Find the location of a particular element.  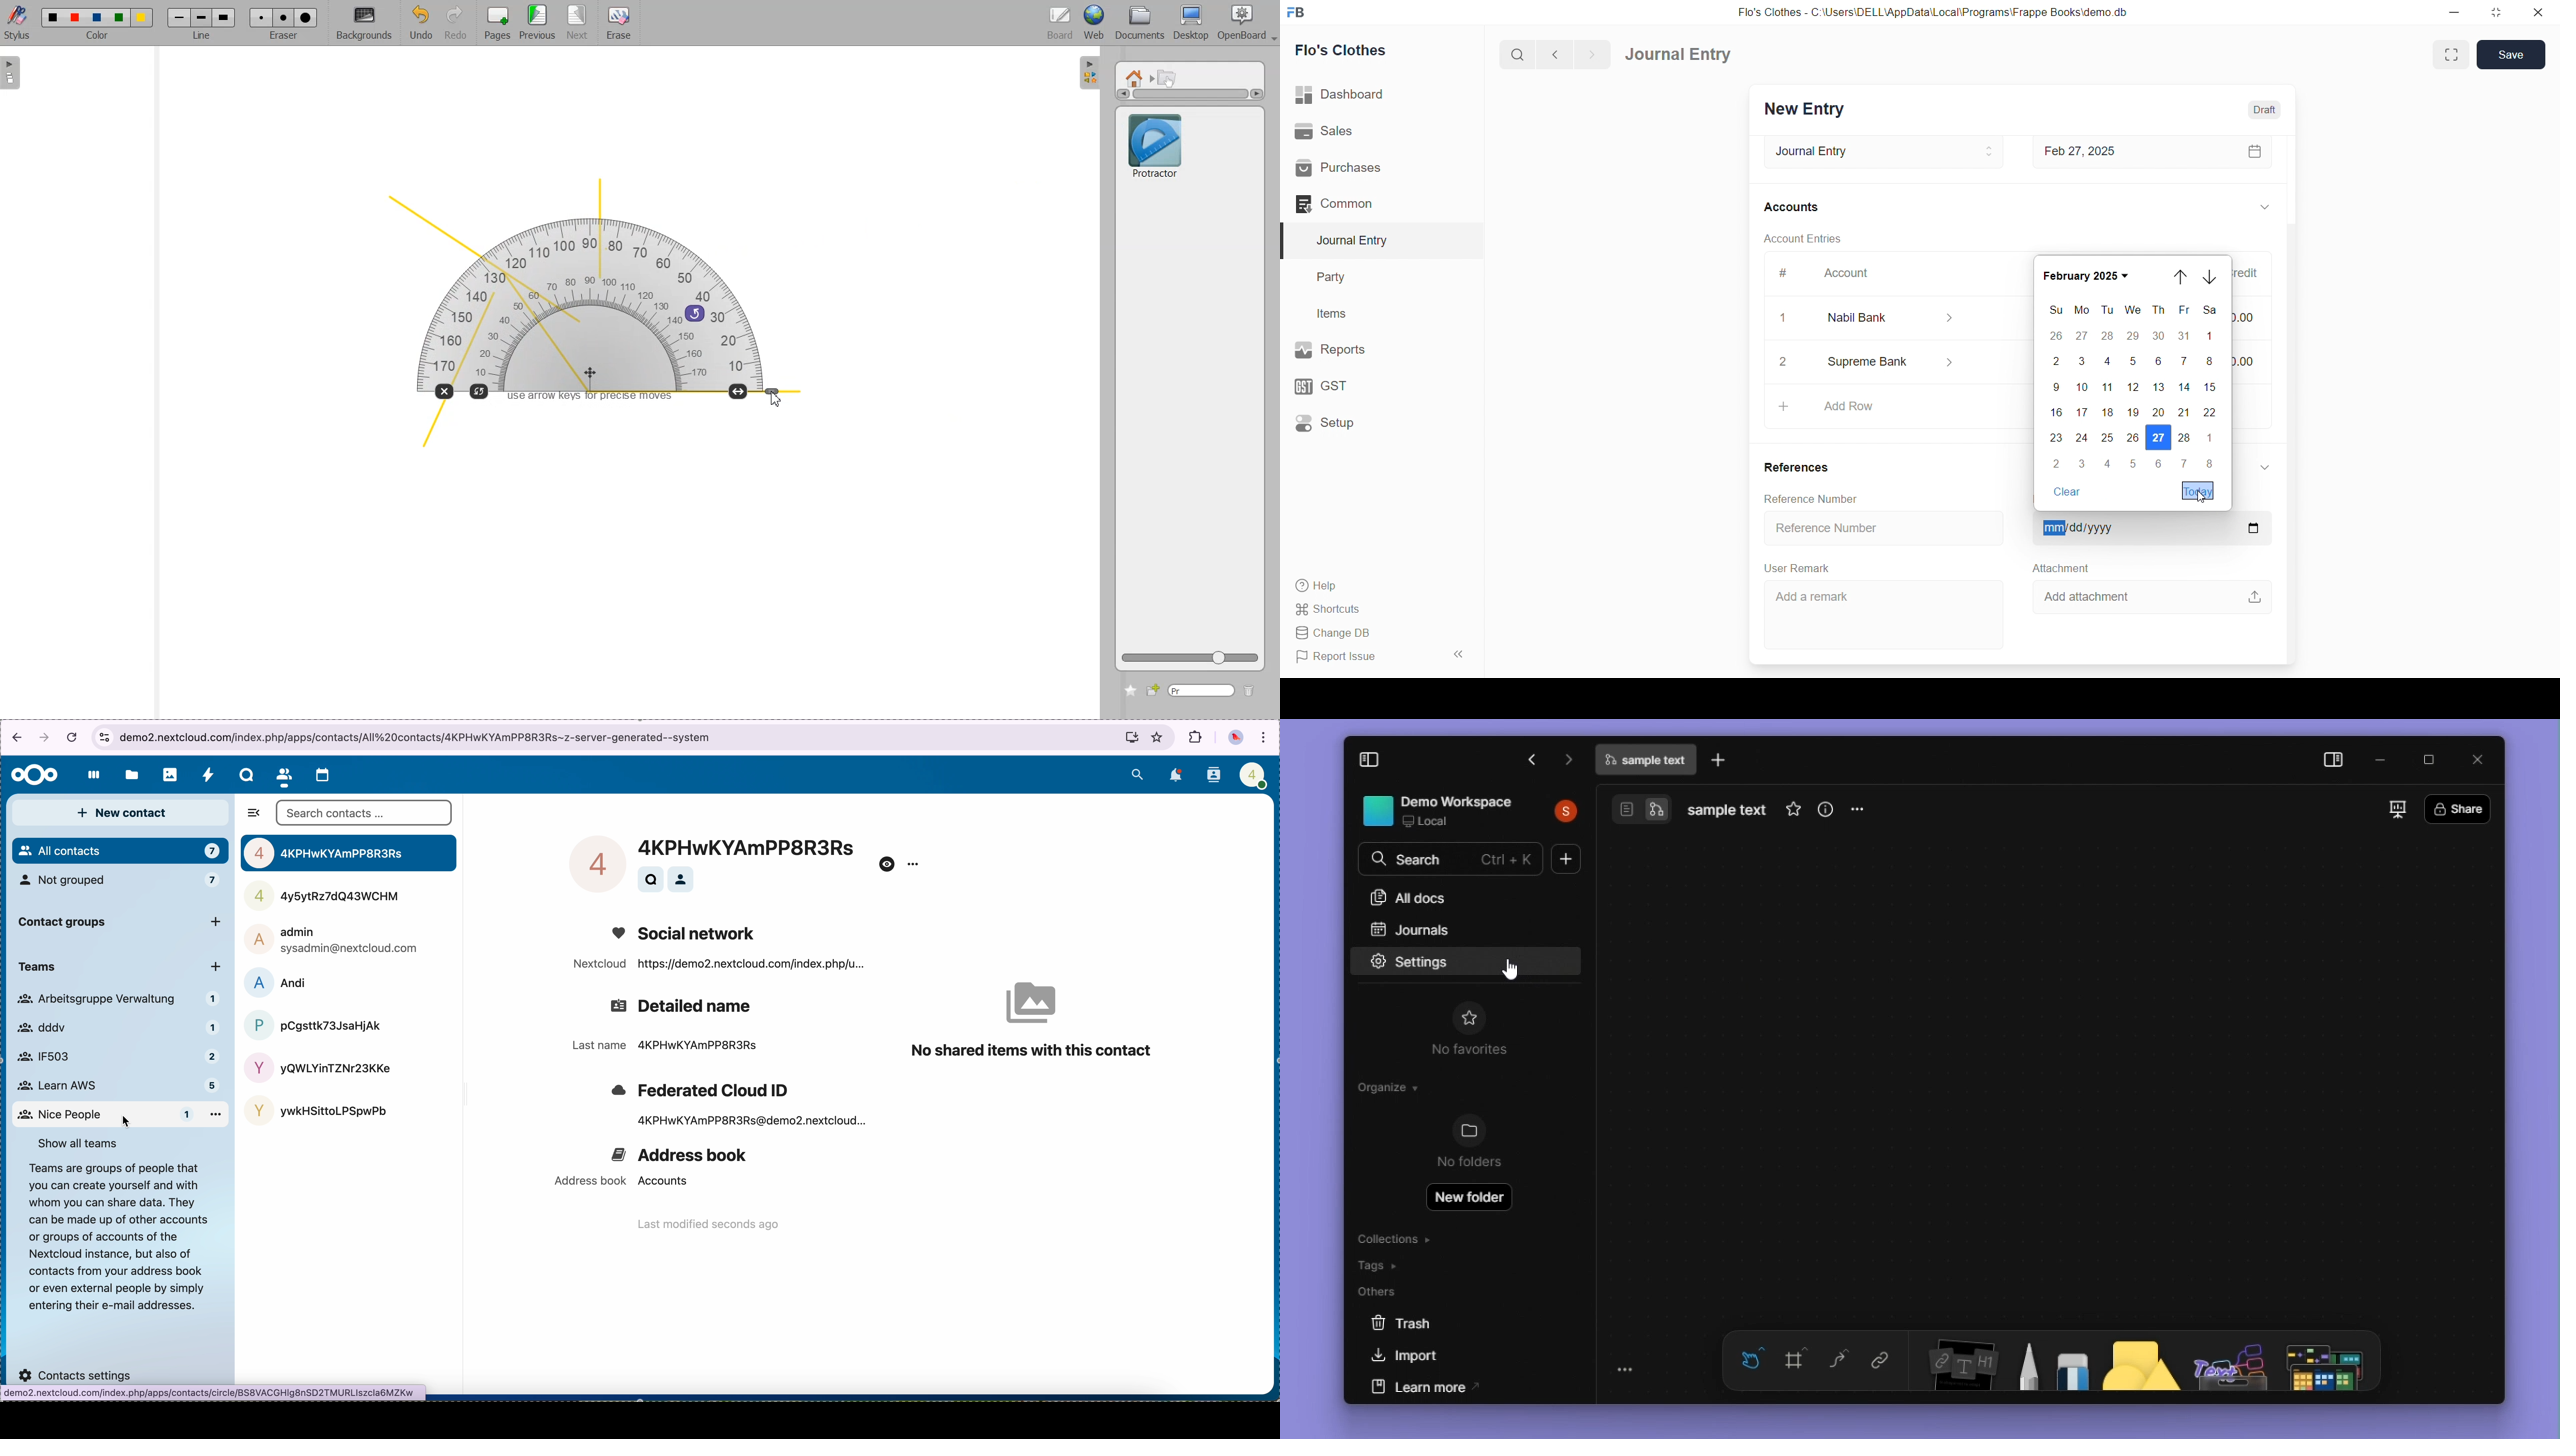

no folders is located at coordinates (1474, 1165).